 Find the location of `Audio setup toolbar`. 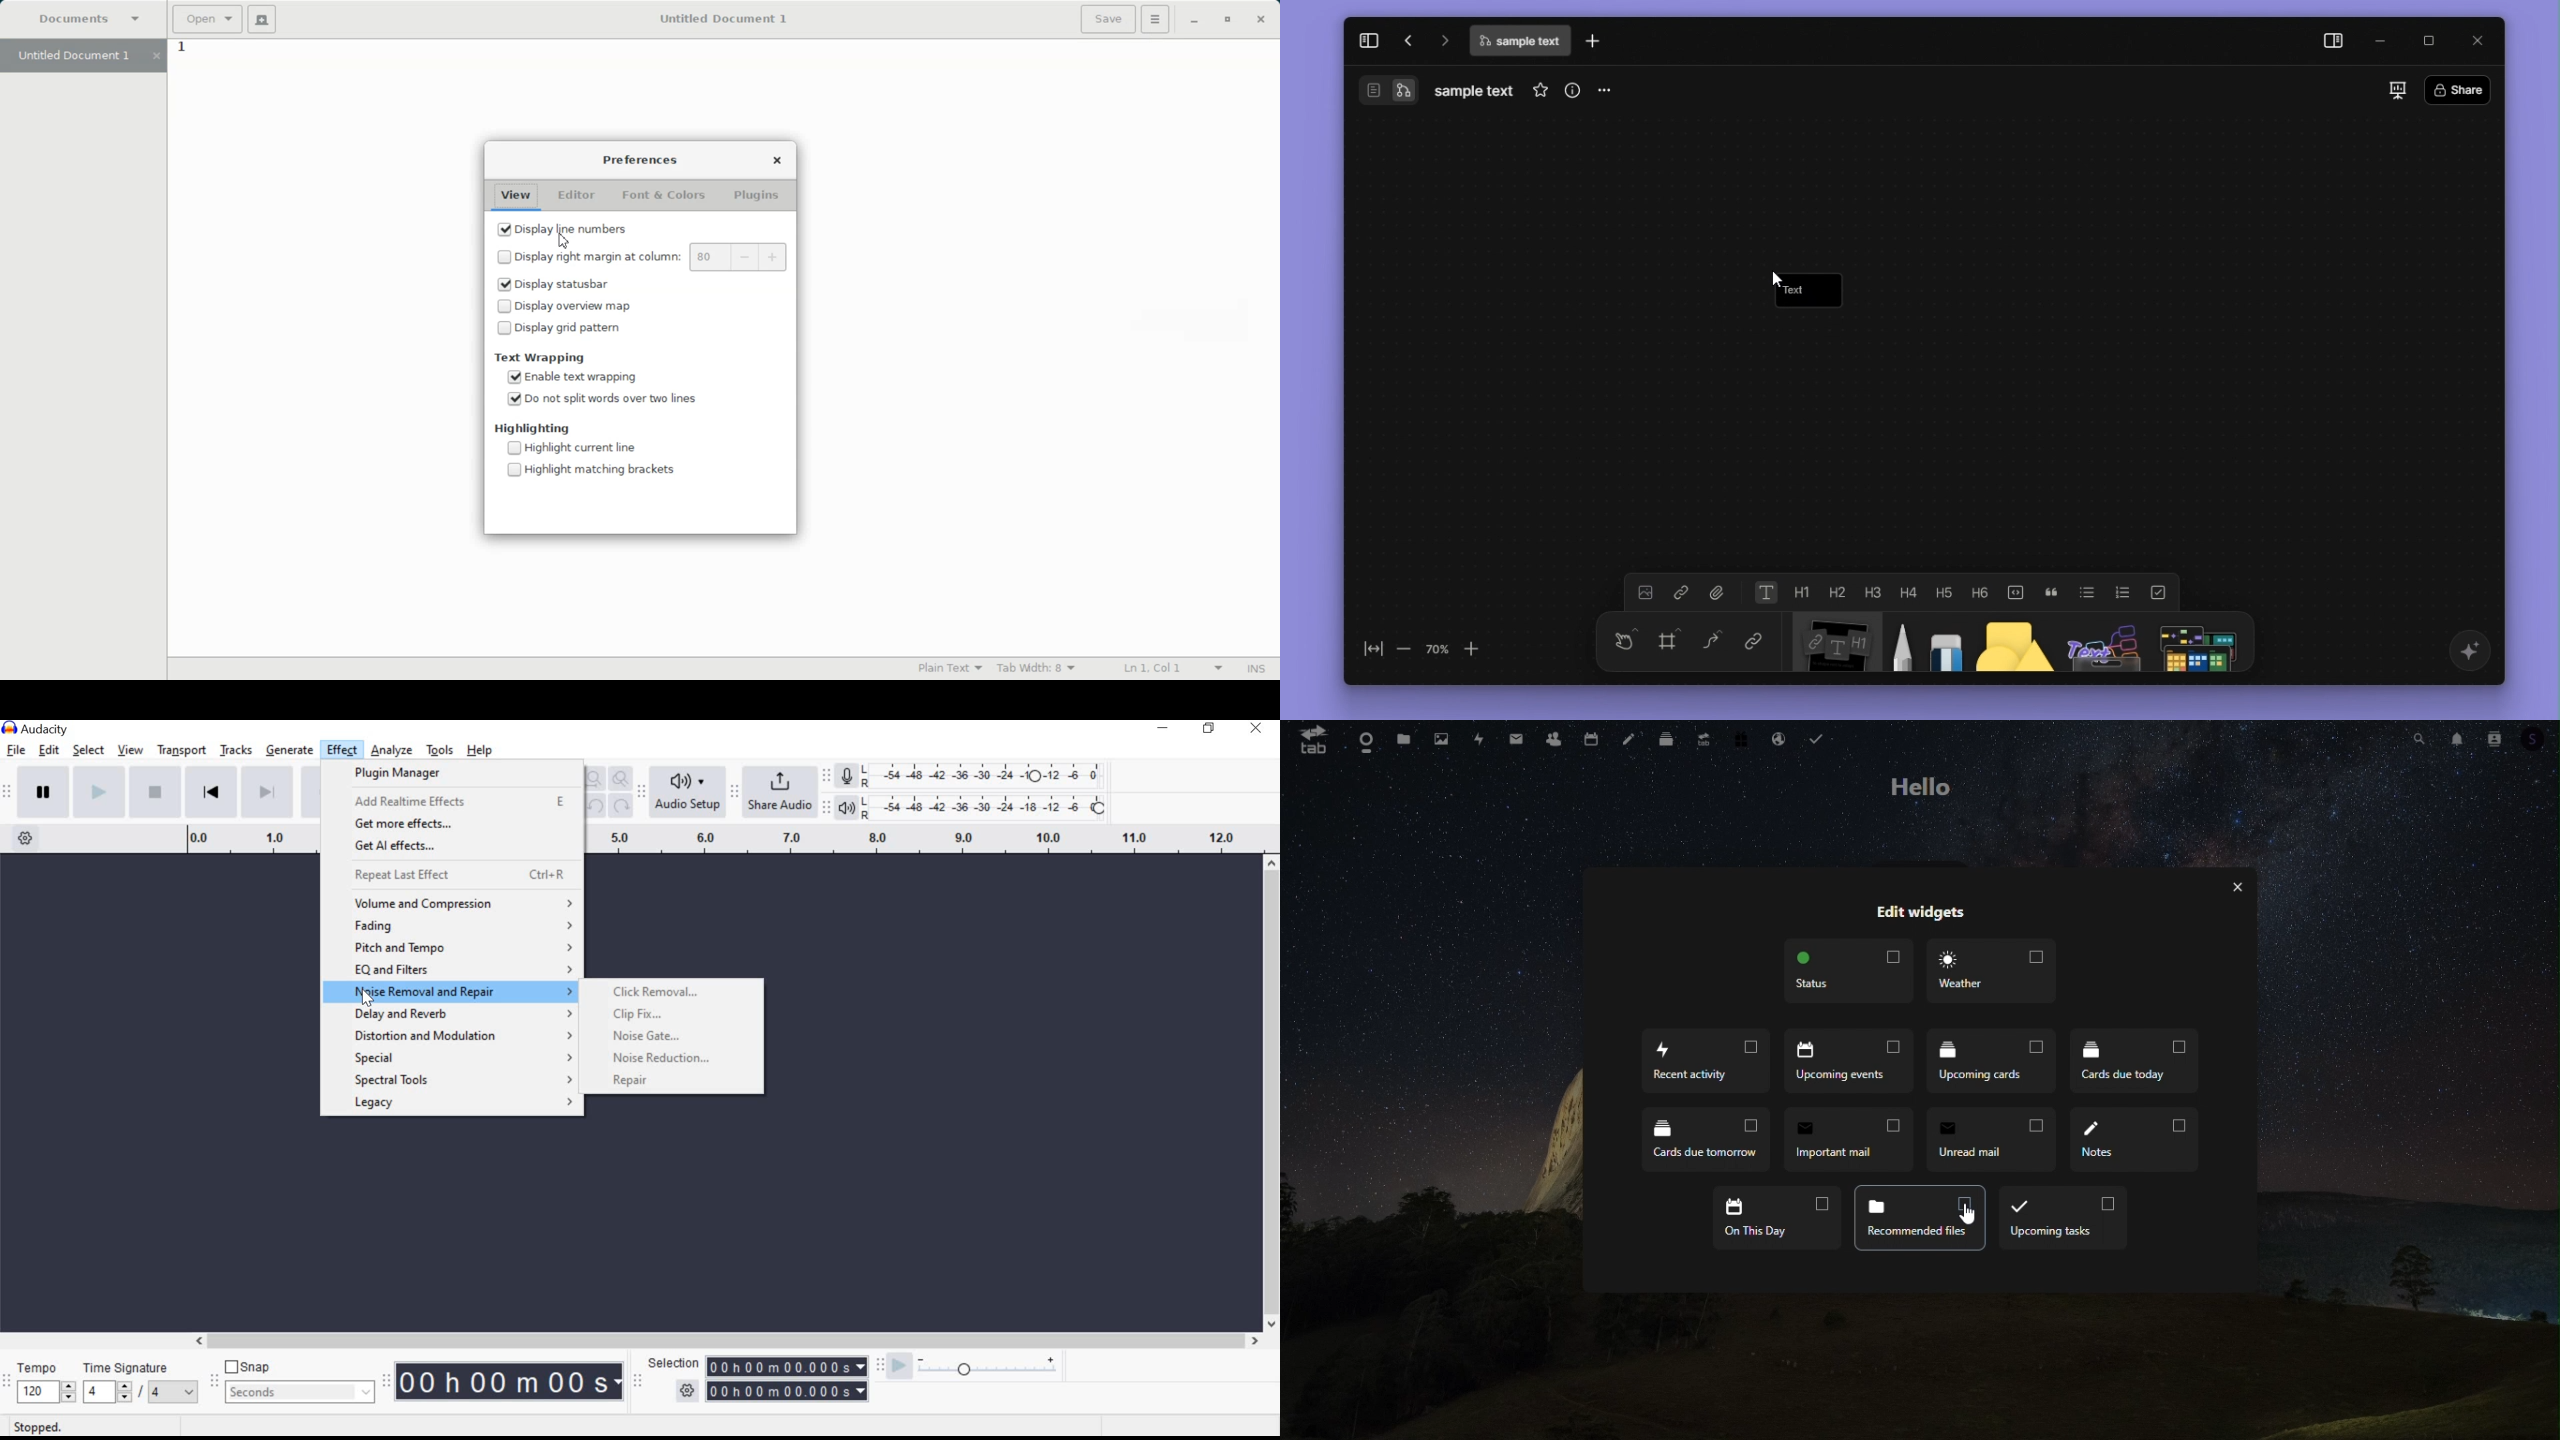

Audio setup toolbar is located at coordinates (643, 791).